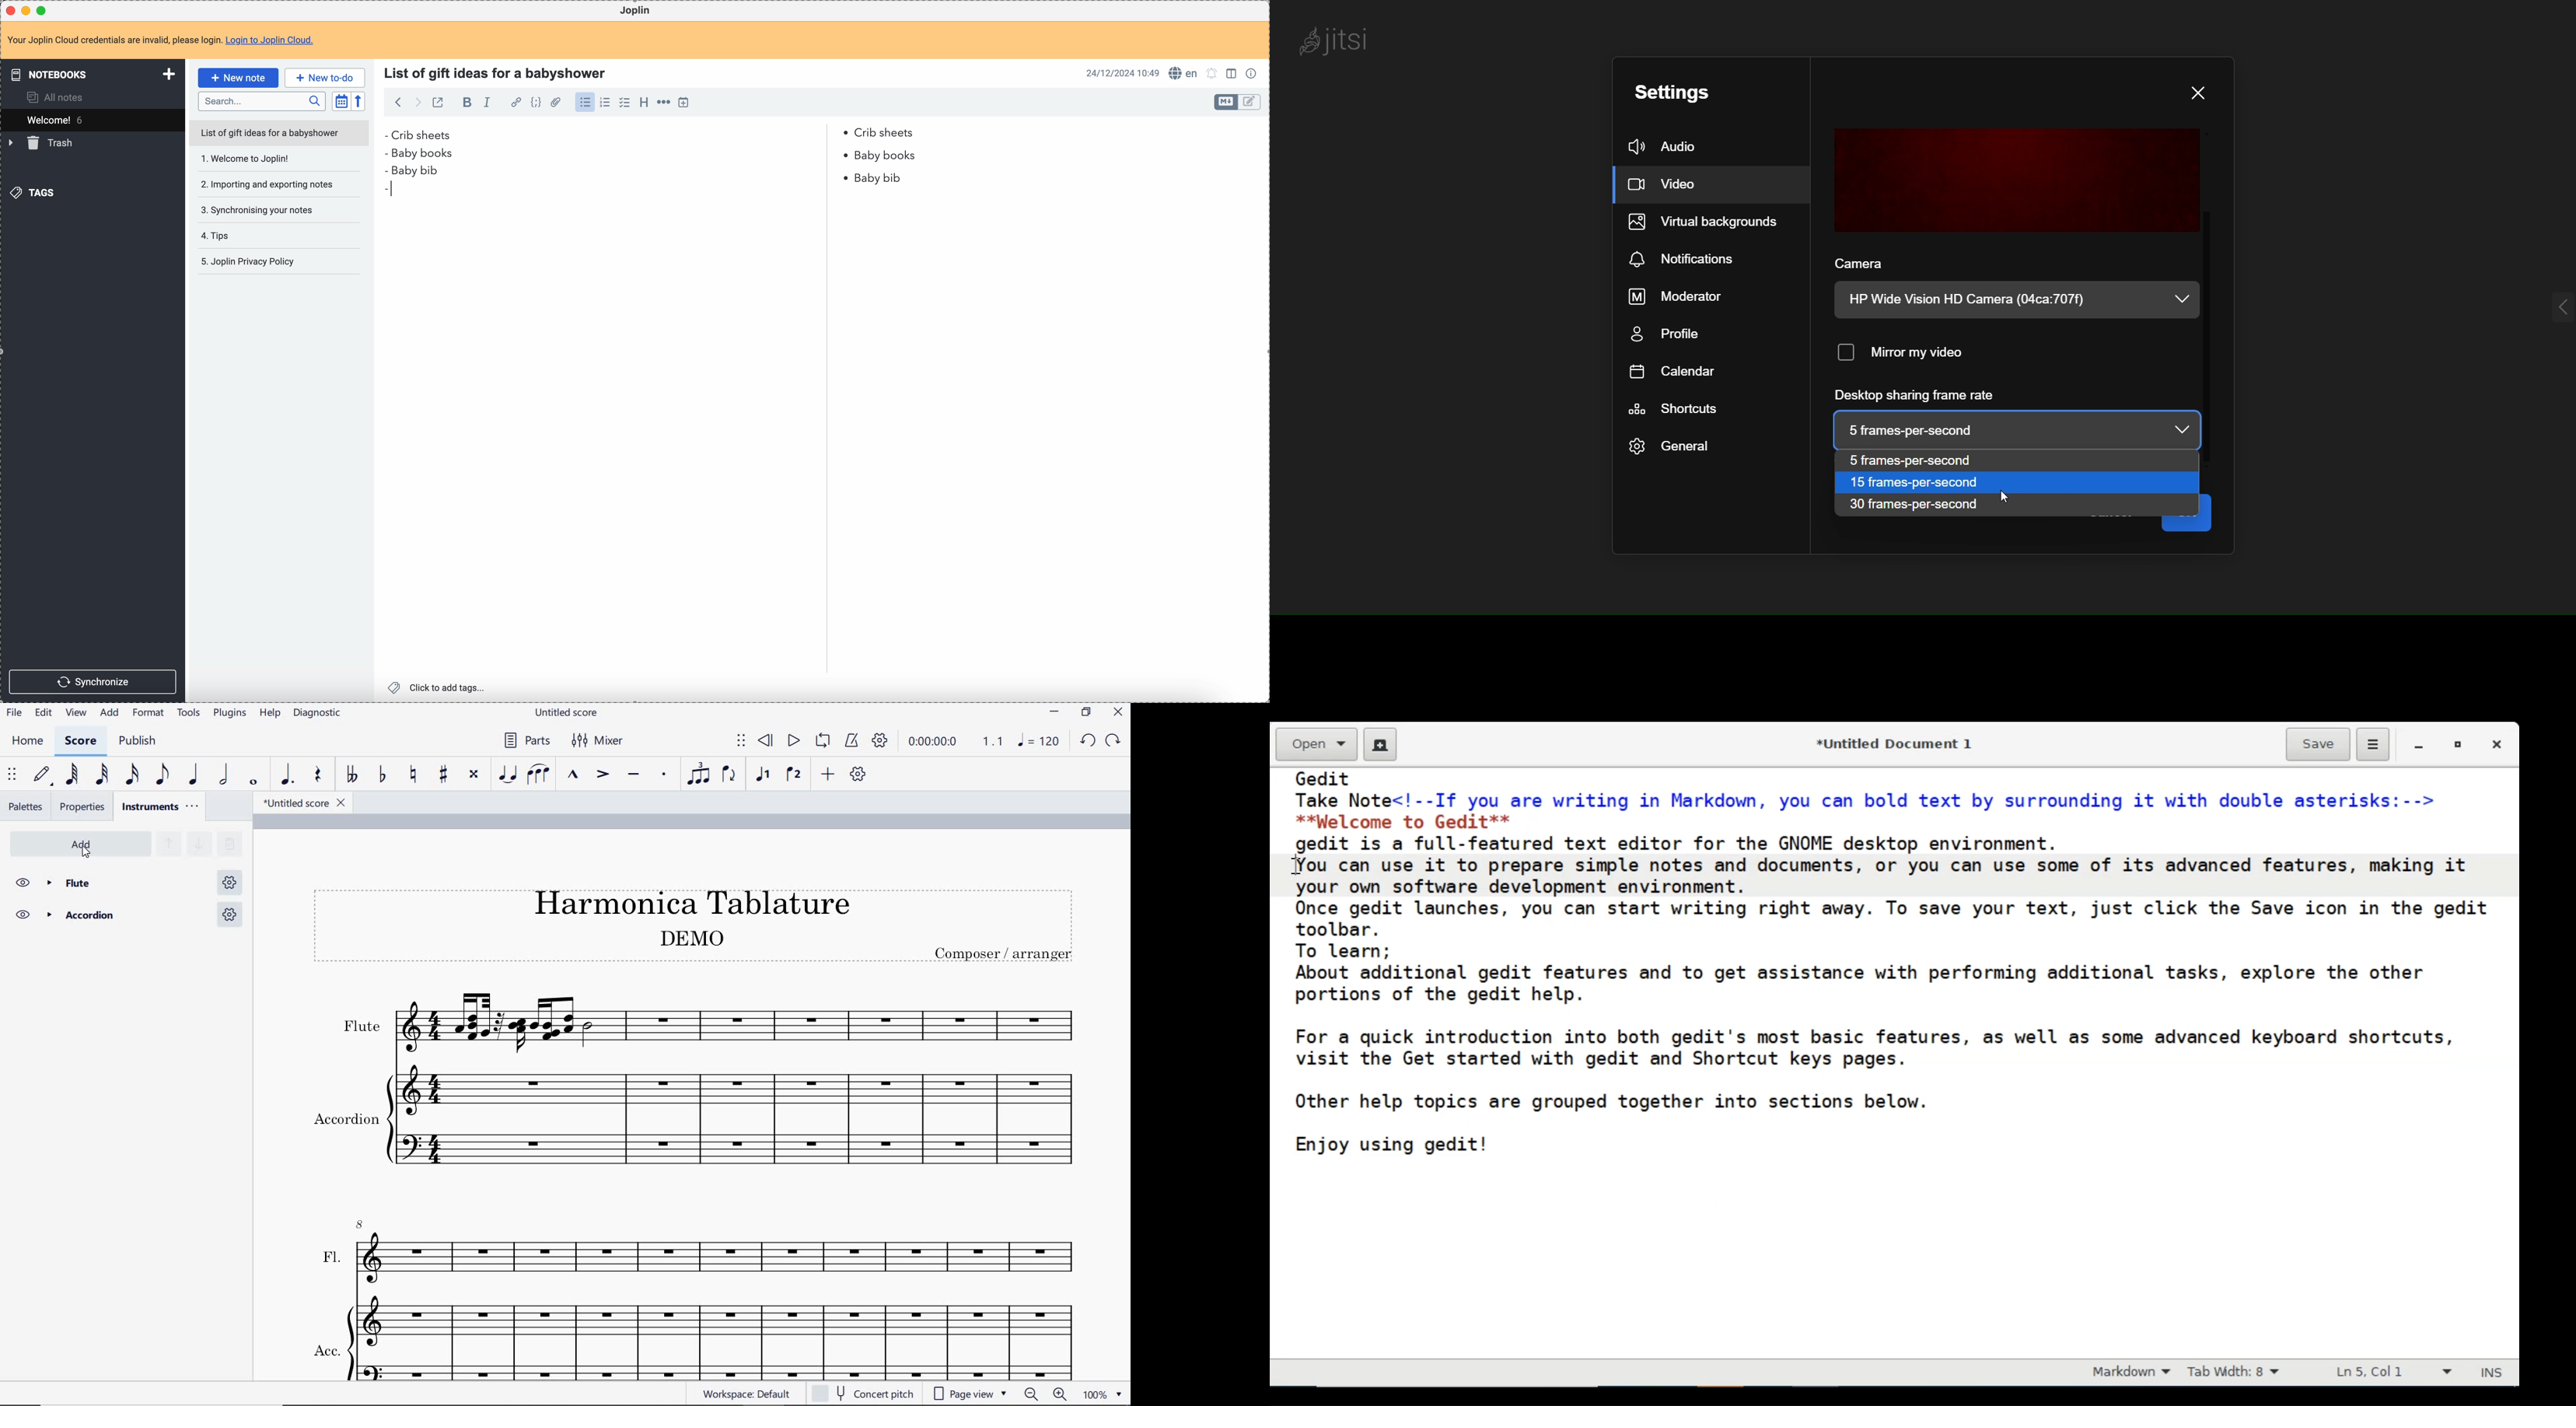  What do you see at coordinates (827, 775) in the screenshot?
I see `add` at bounding box center [827, 775].